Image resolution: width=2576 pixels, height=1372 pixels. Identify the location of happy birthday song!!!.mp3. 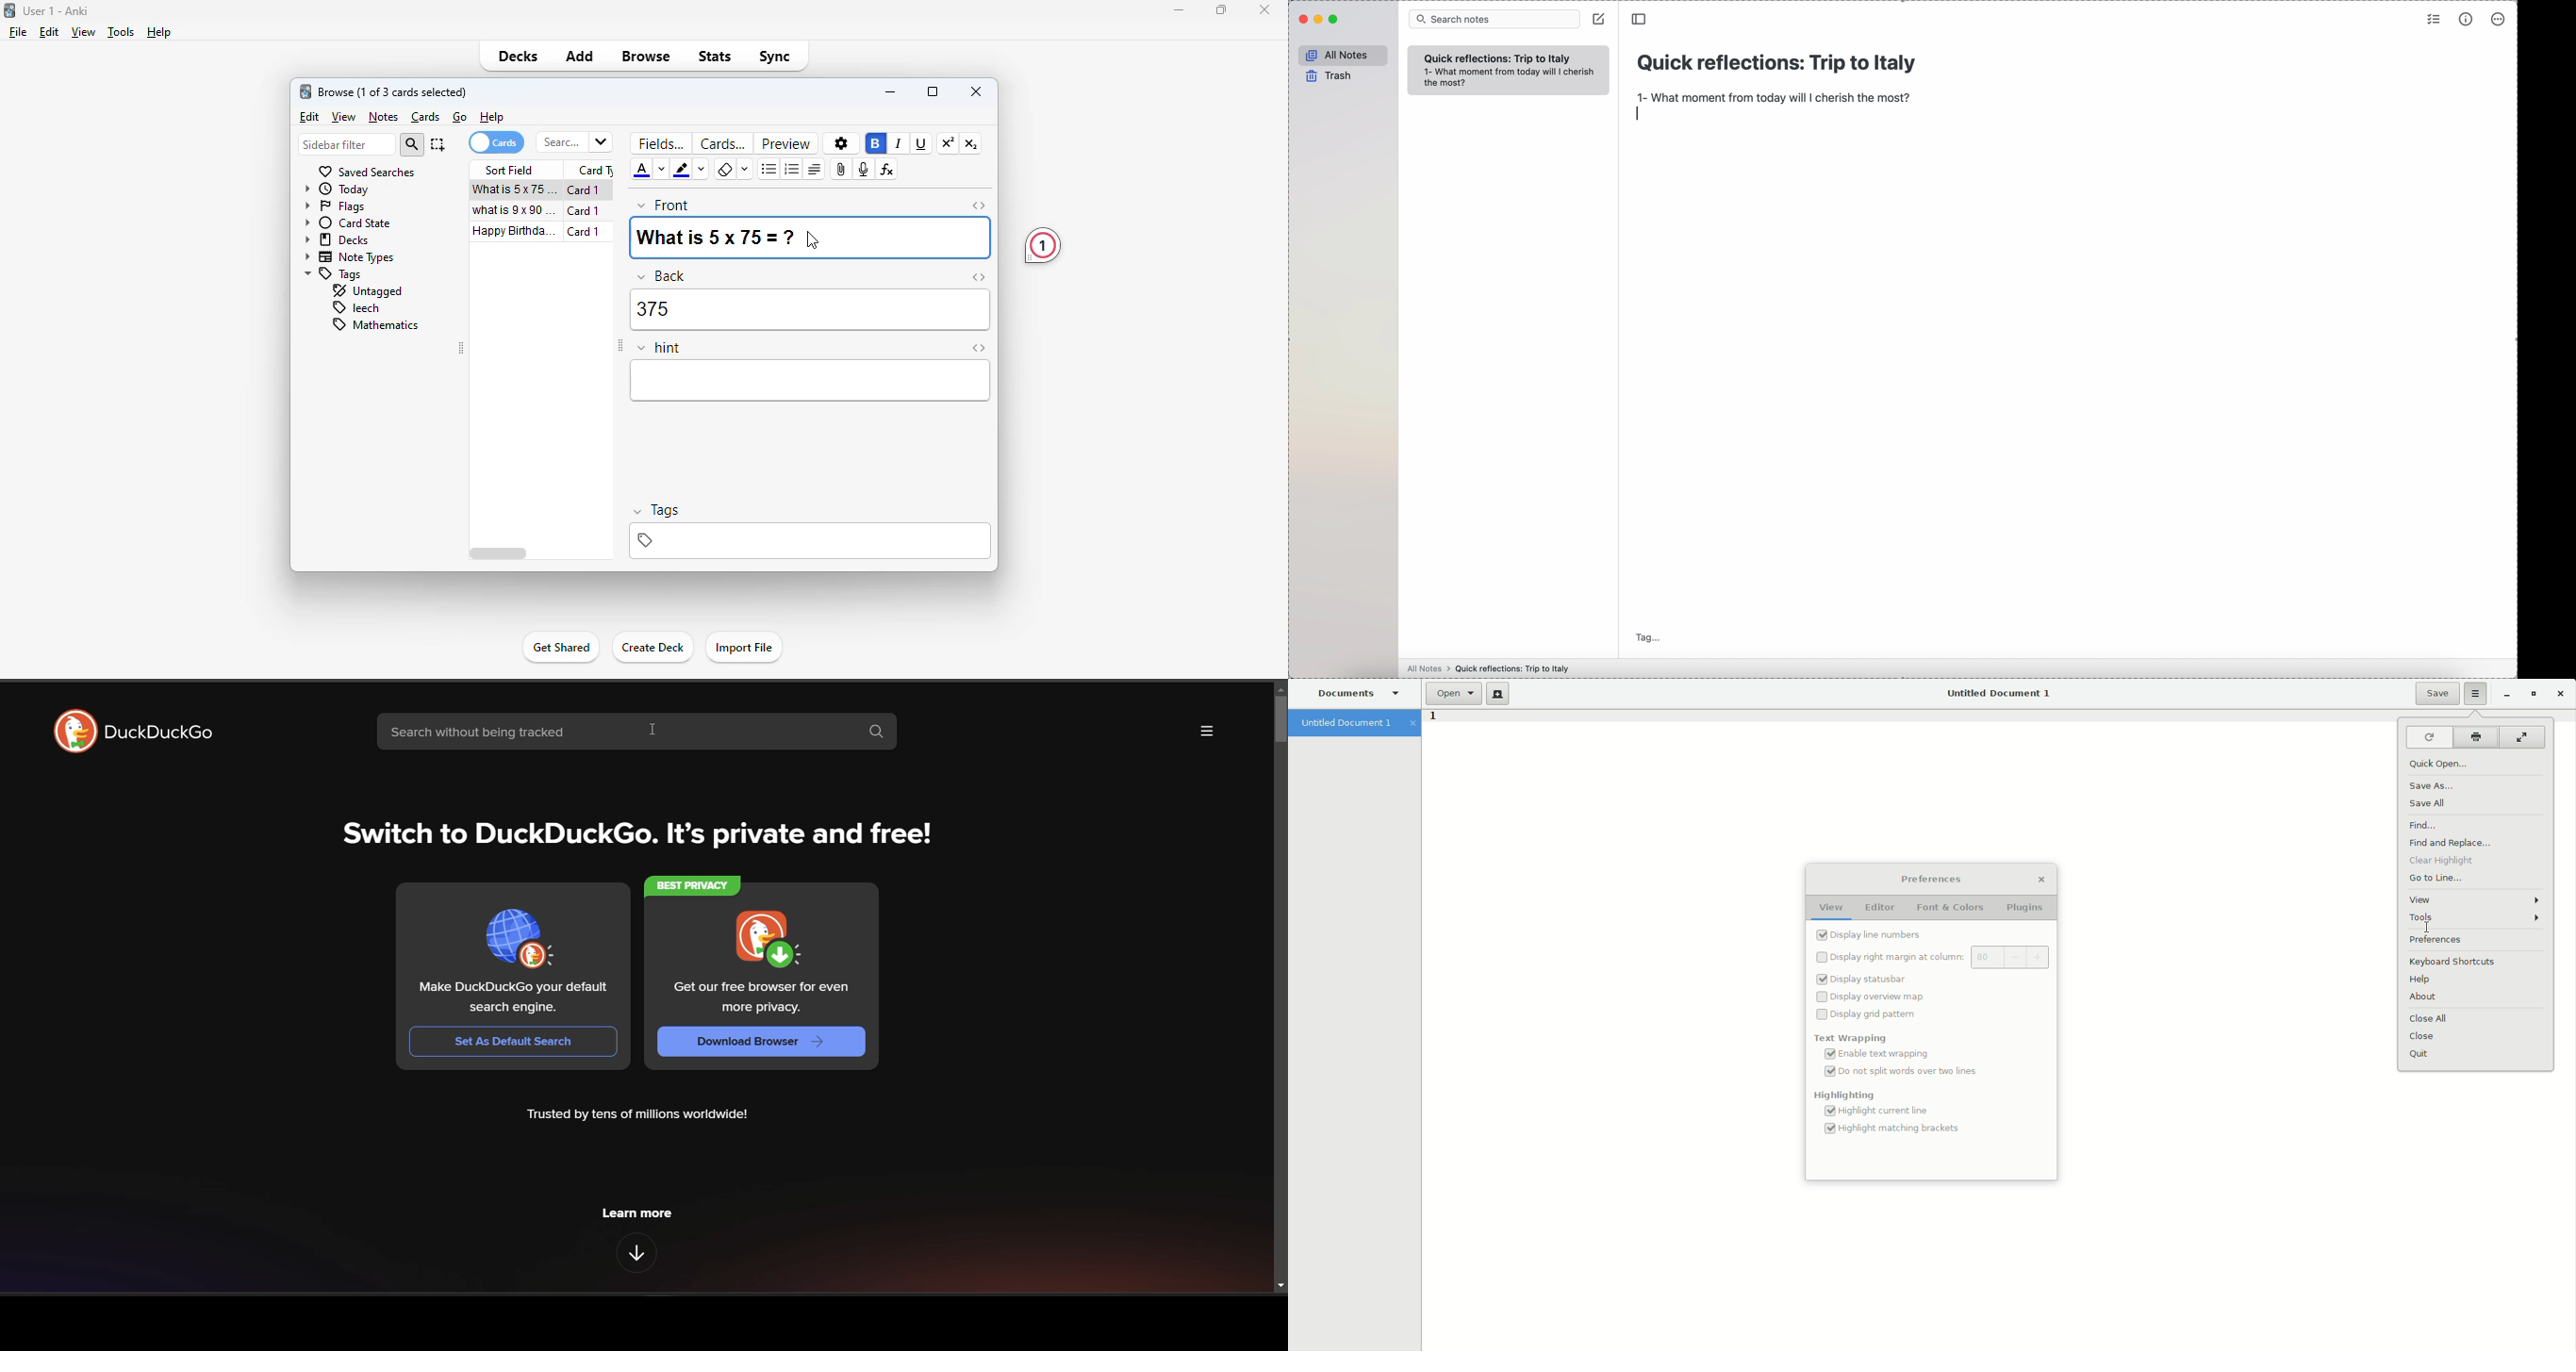
(513, 231).